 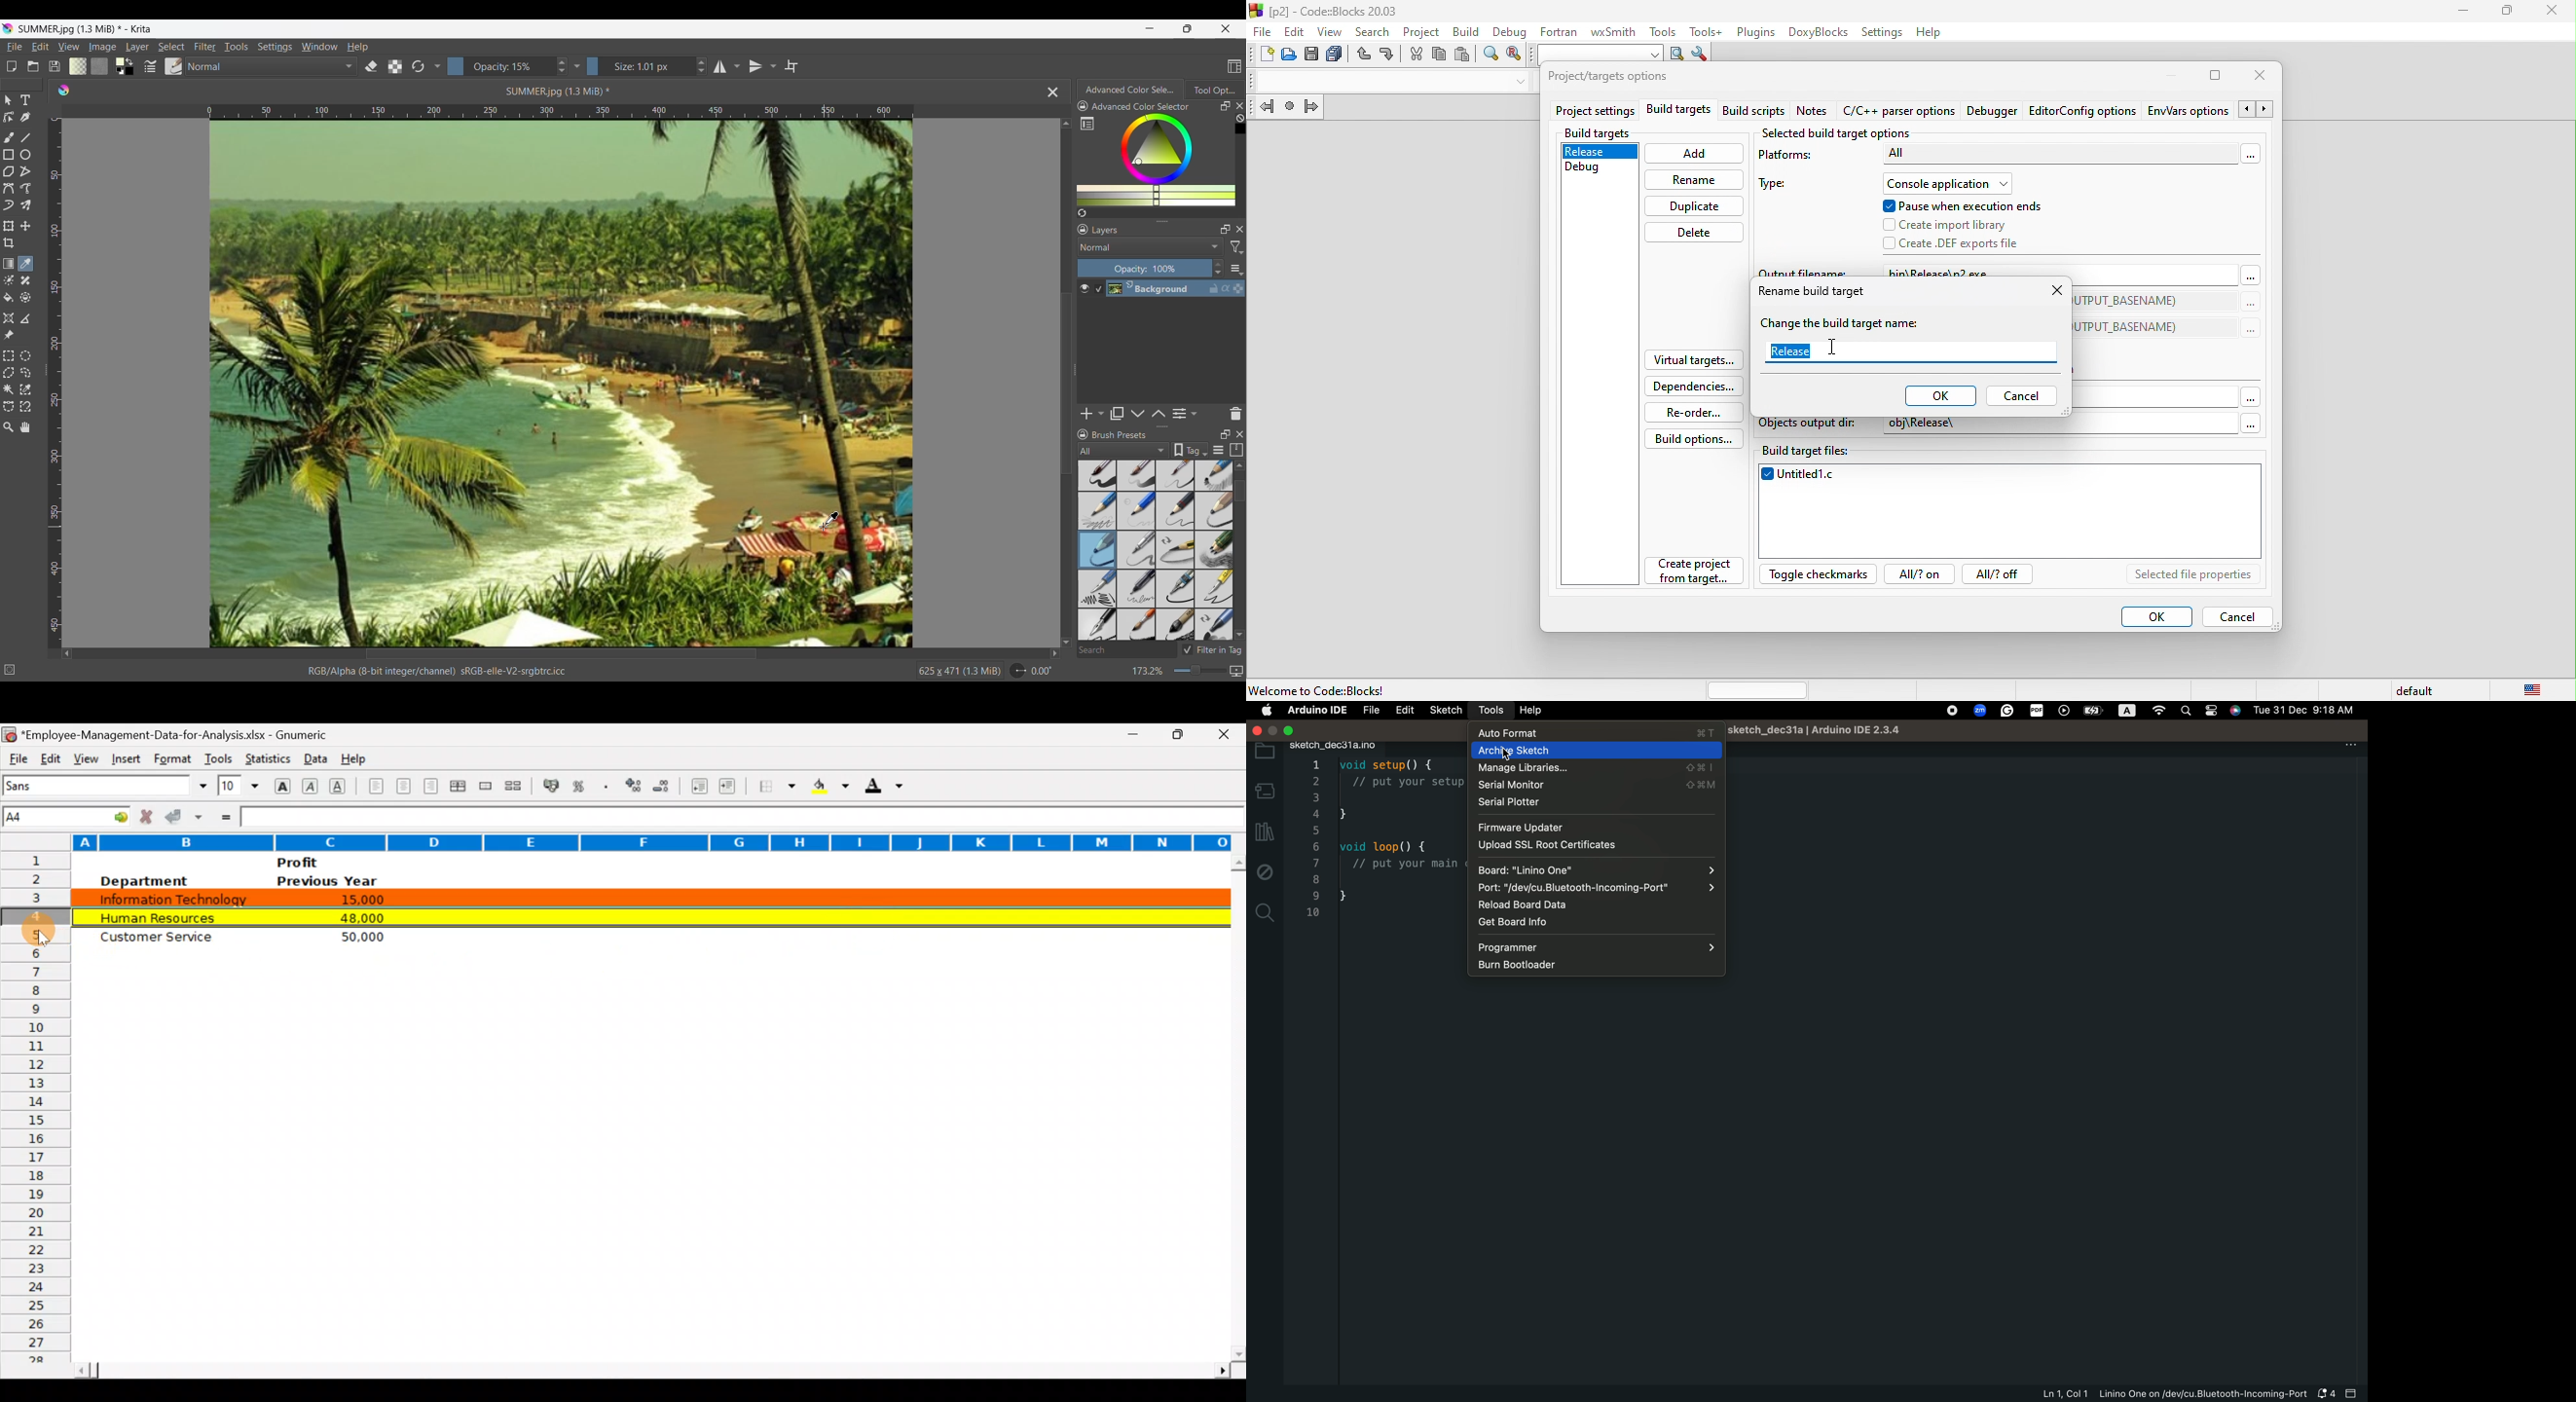 What do you see at coordinates (1236, 269) in the screenshot?
I see `Layer settings` at bounding box center [1236, 269].